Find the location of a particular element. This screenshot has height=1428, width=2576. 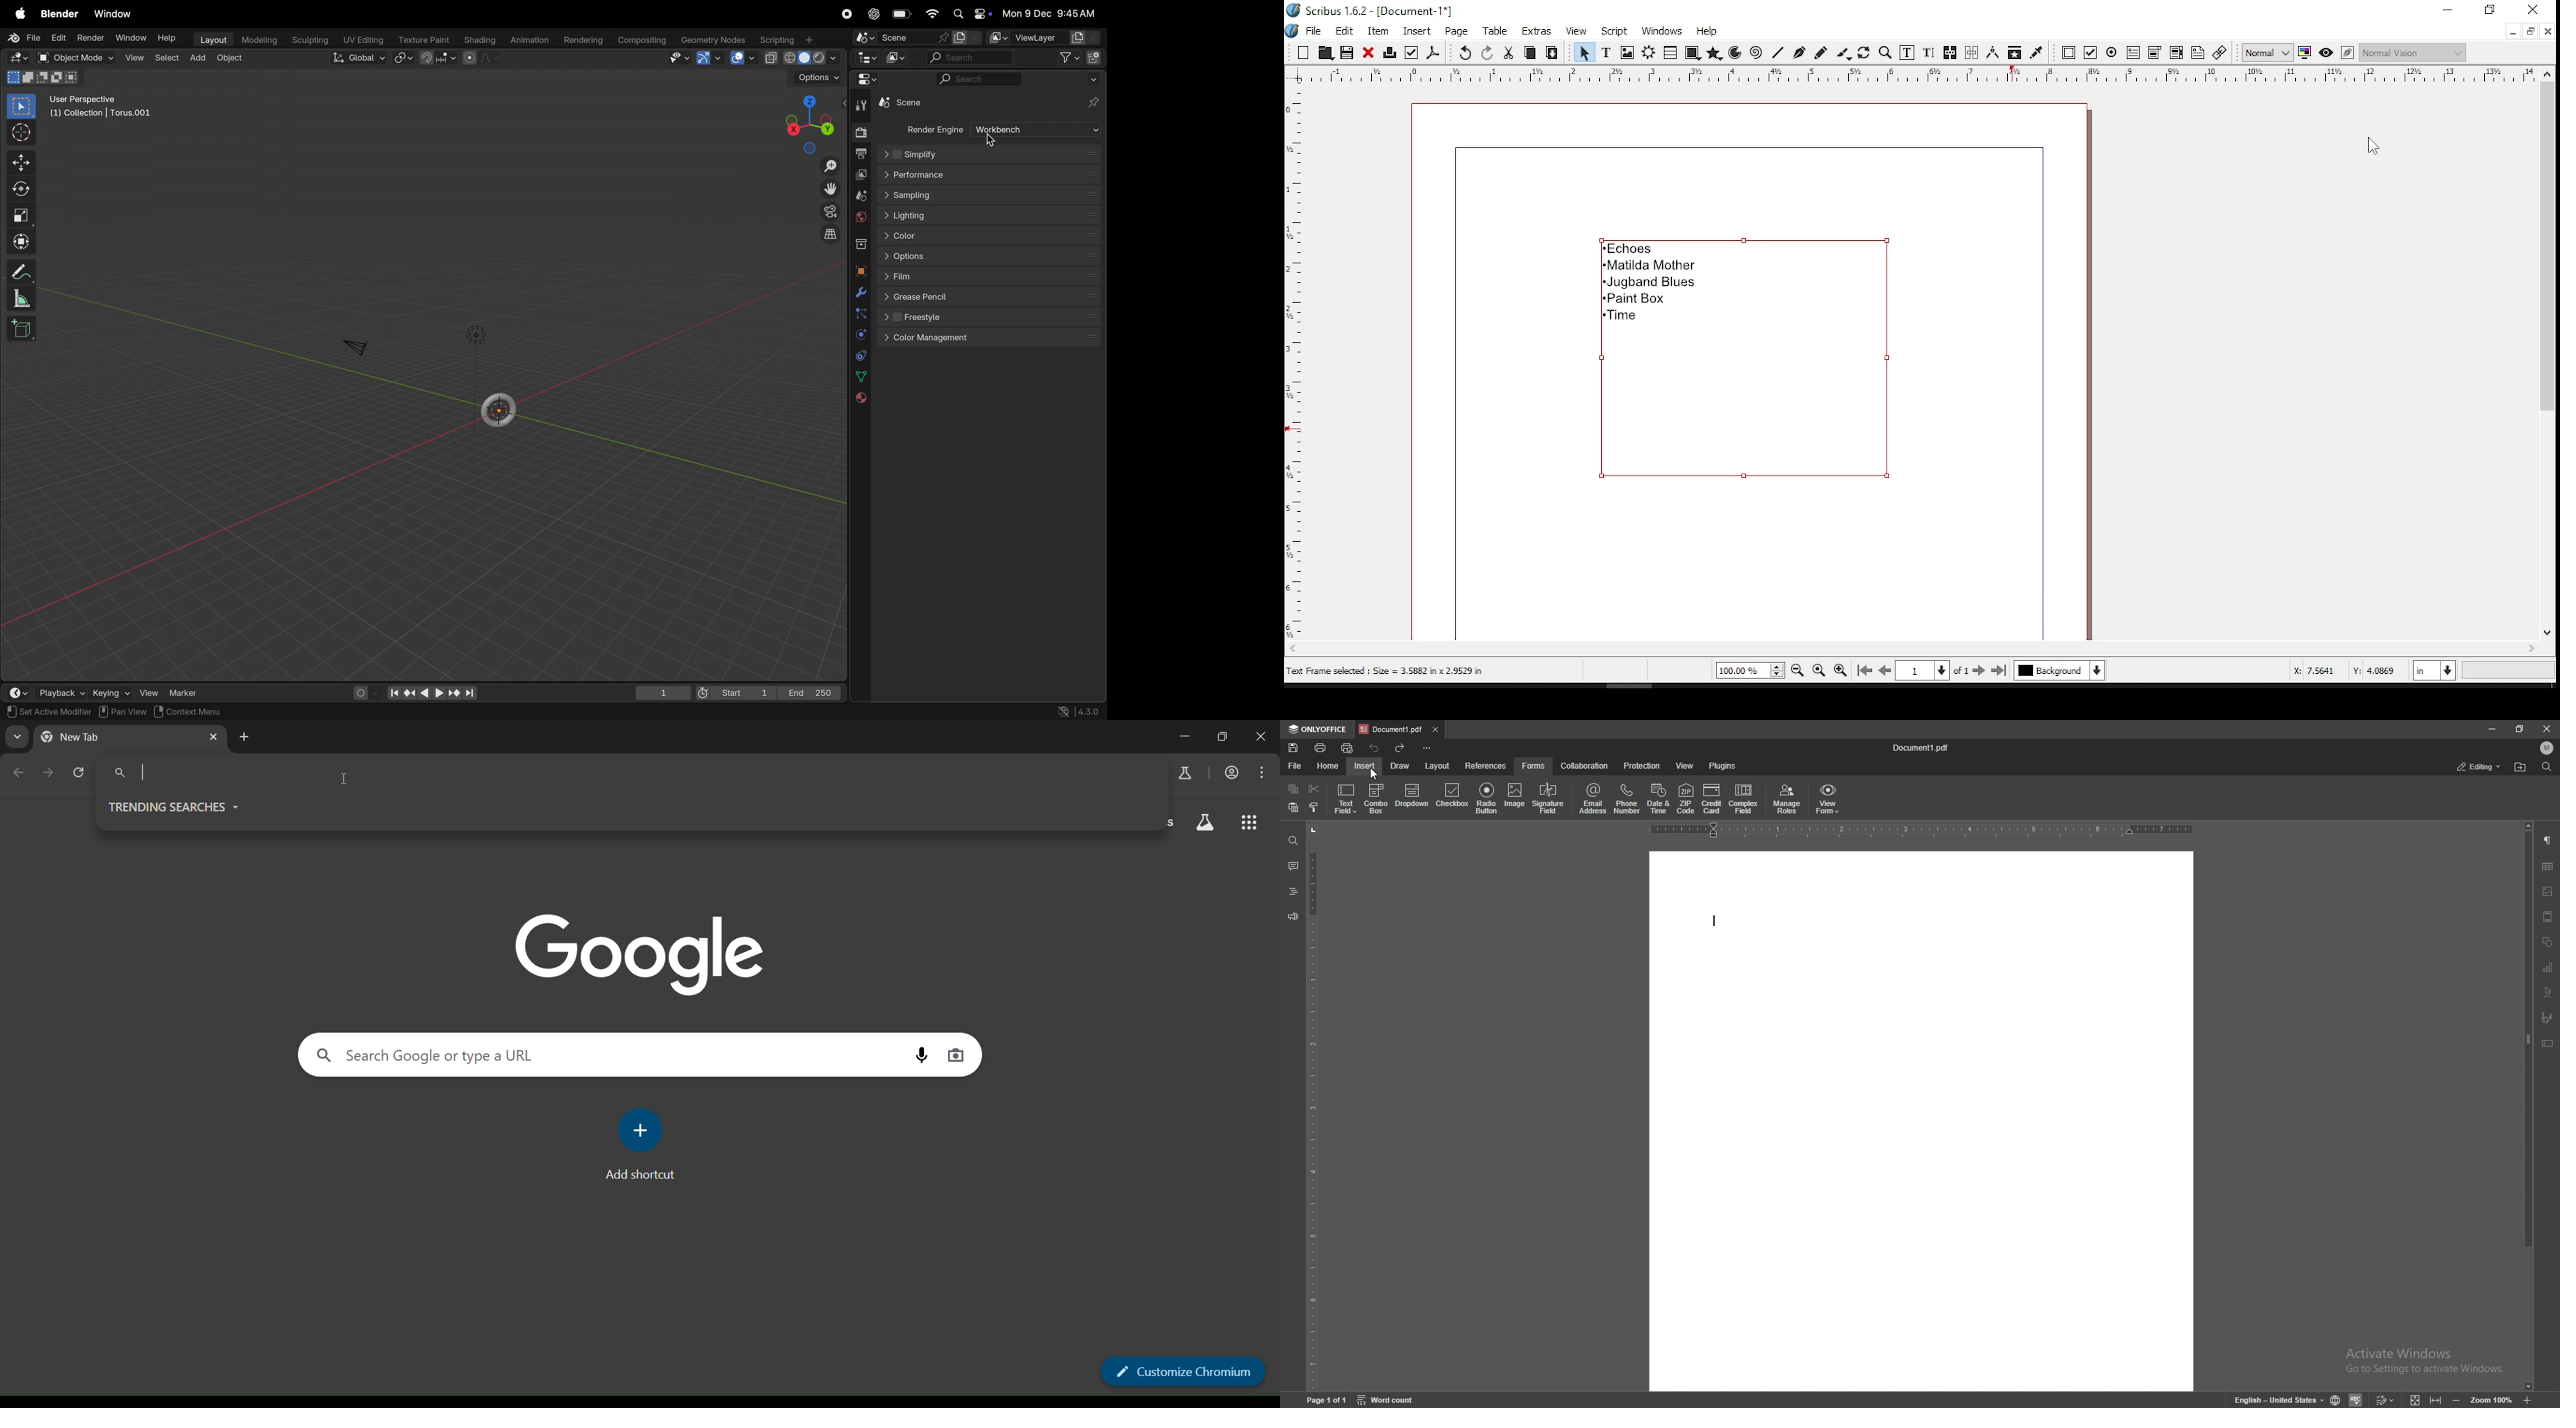

windows is located at coordinates (1661, 31).